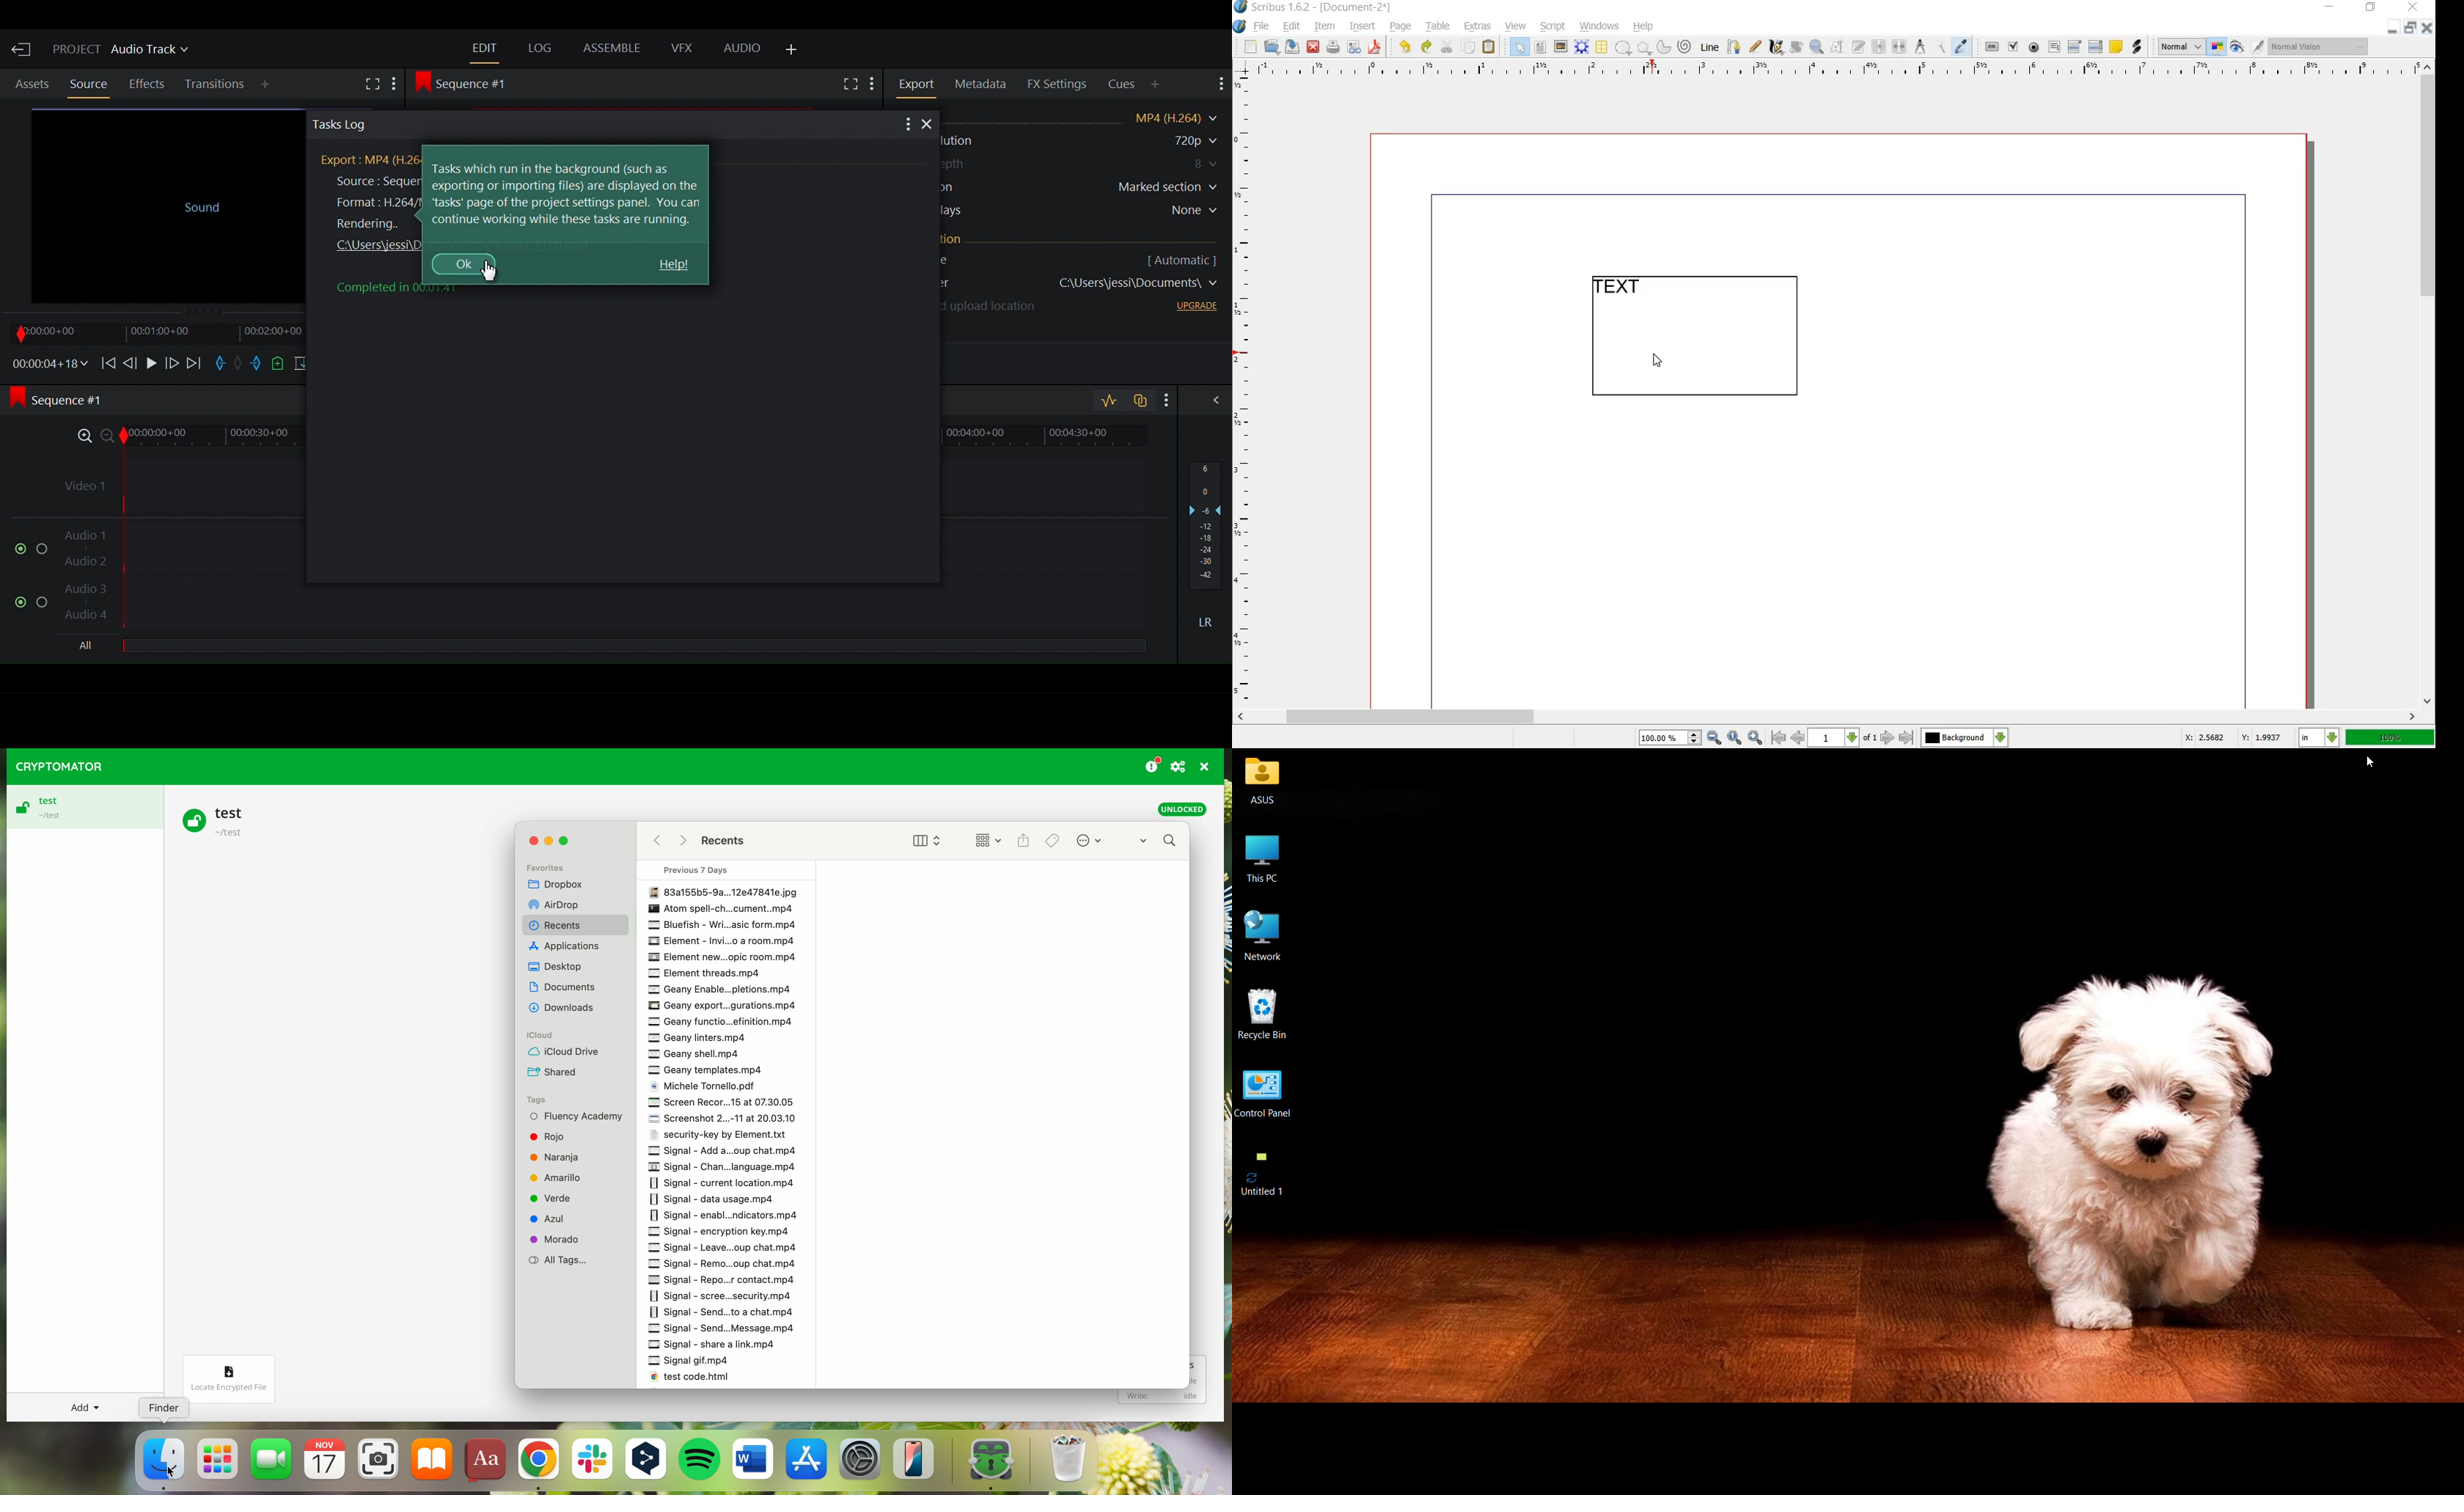  Describe the element at coordinates (1265, 784) in the screenshot. I see `asus` at that location.